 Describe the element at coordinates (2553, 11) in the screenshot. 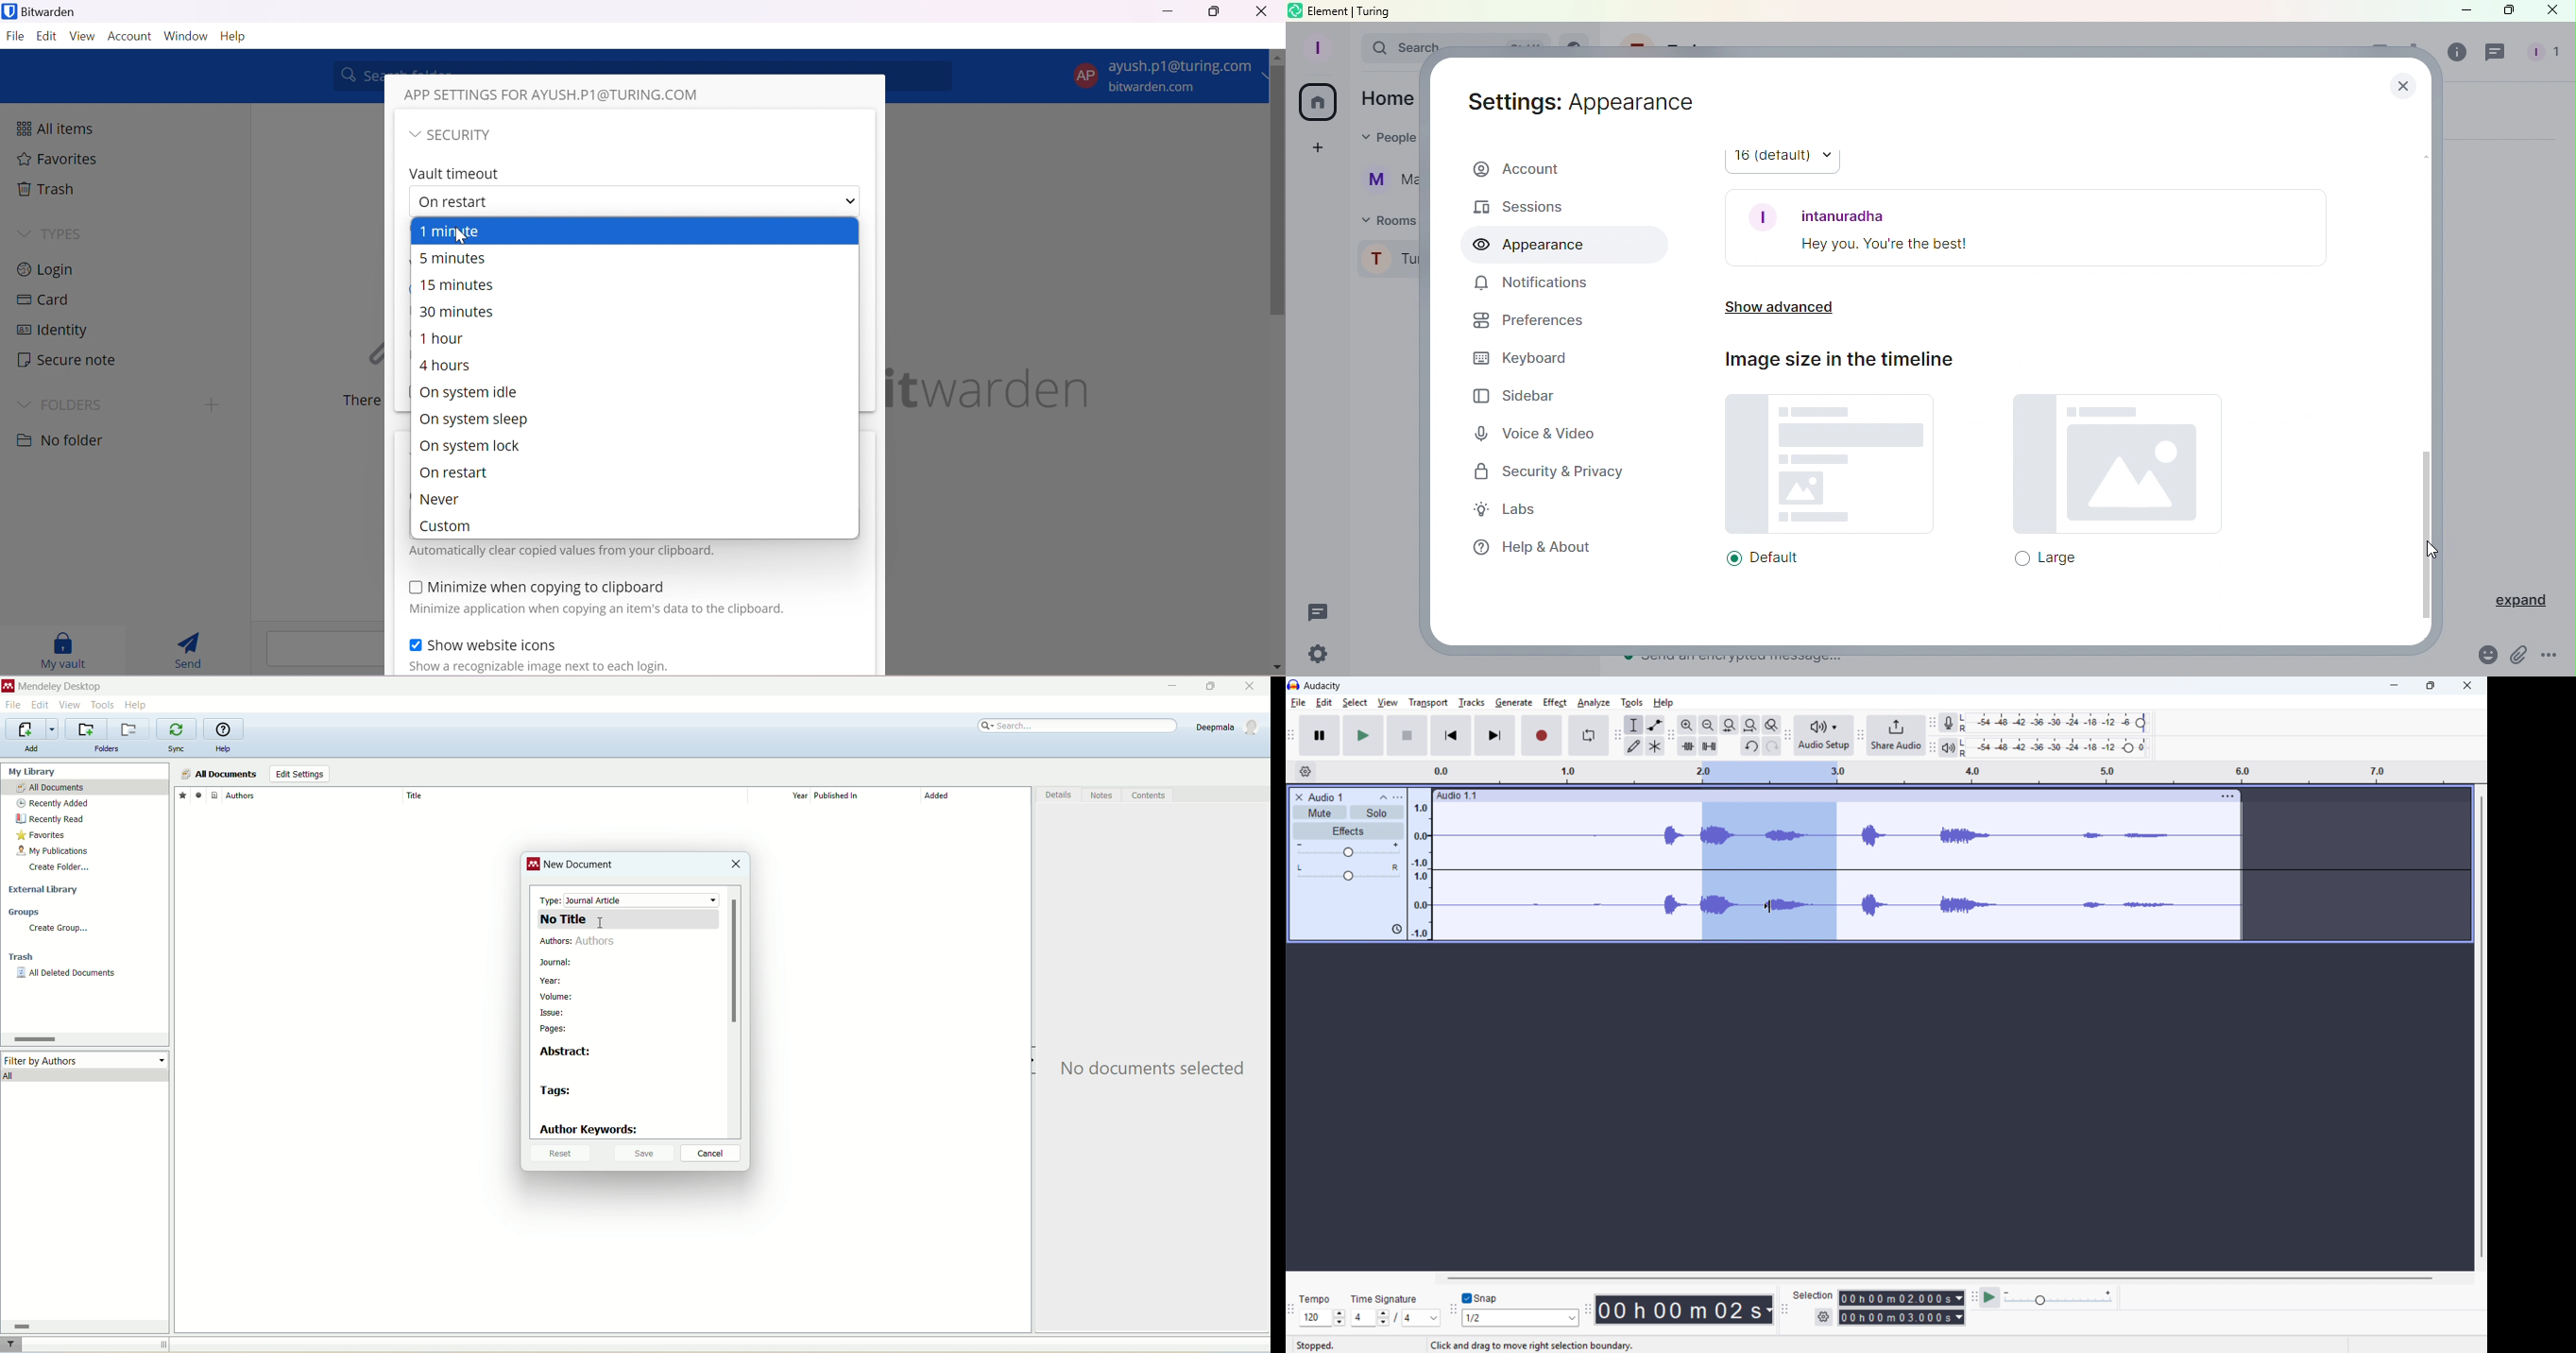

I see `Close` at that location.